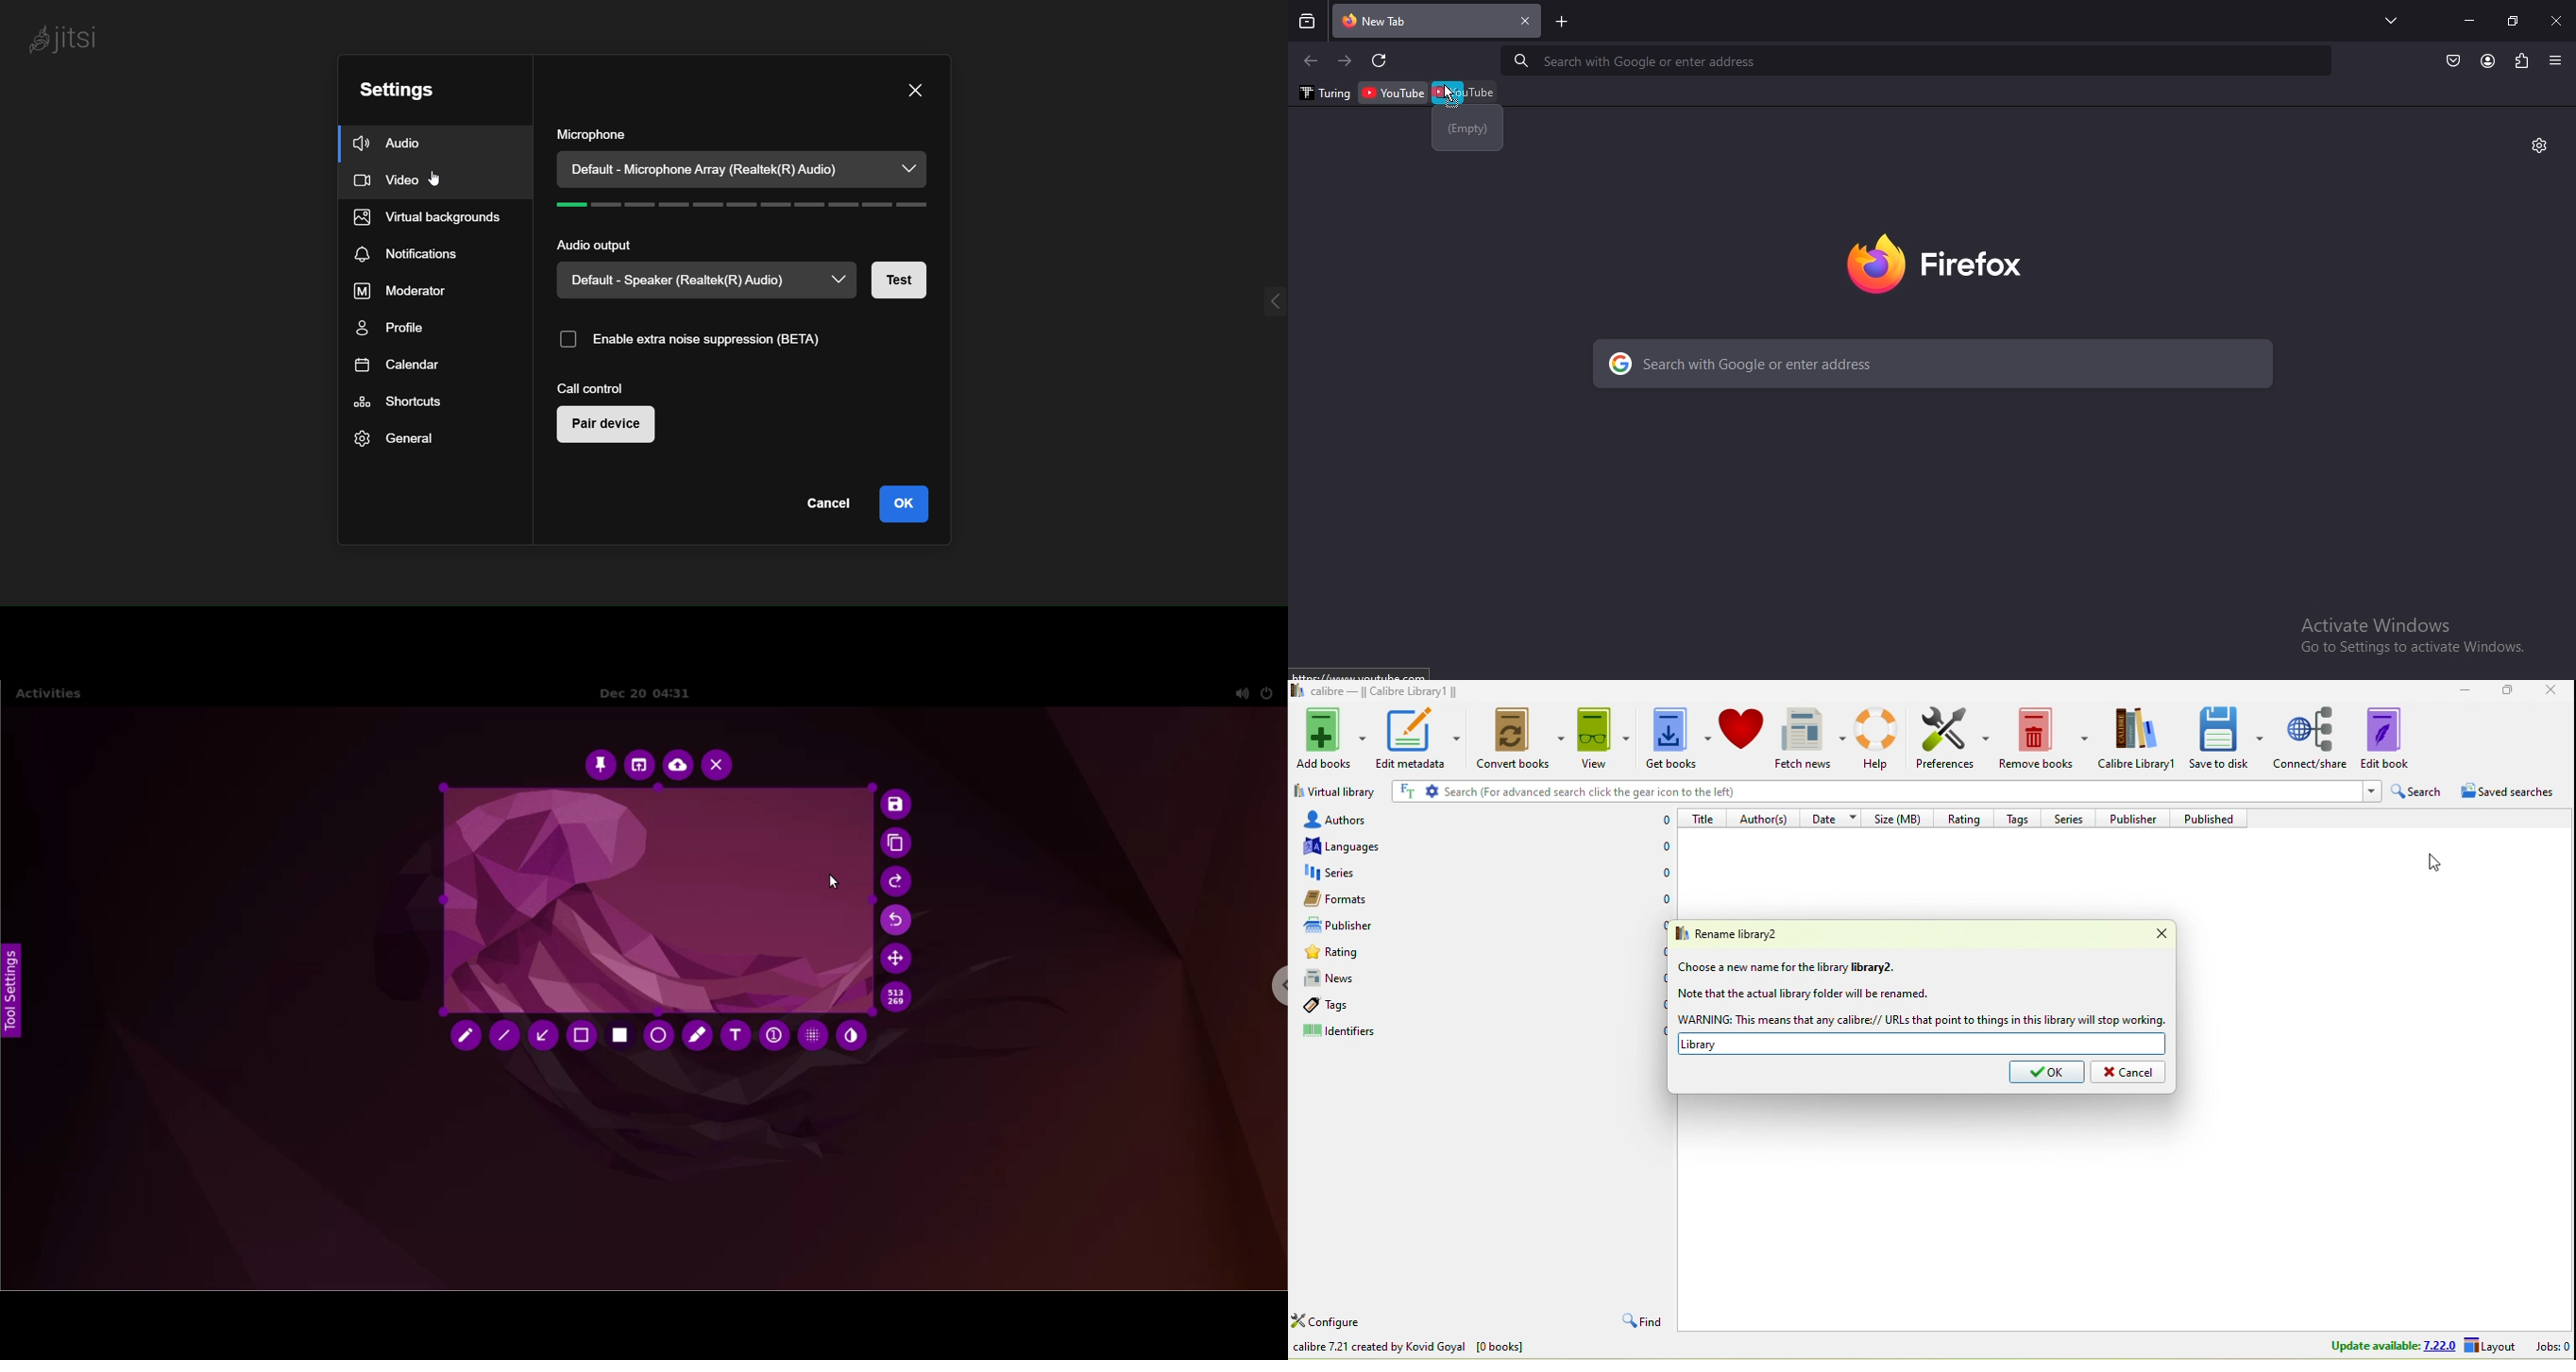 Image resolution: width=2576 pixels, height=1372 pixels. Describe the element at coordinates (1516, 740) in the screenshot. I see `convert books` at that location.